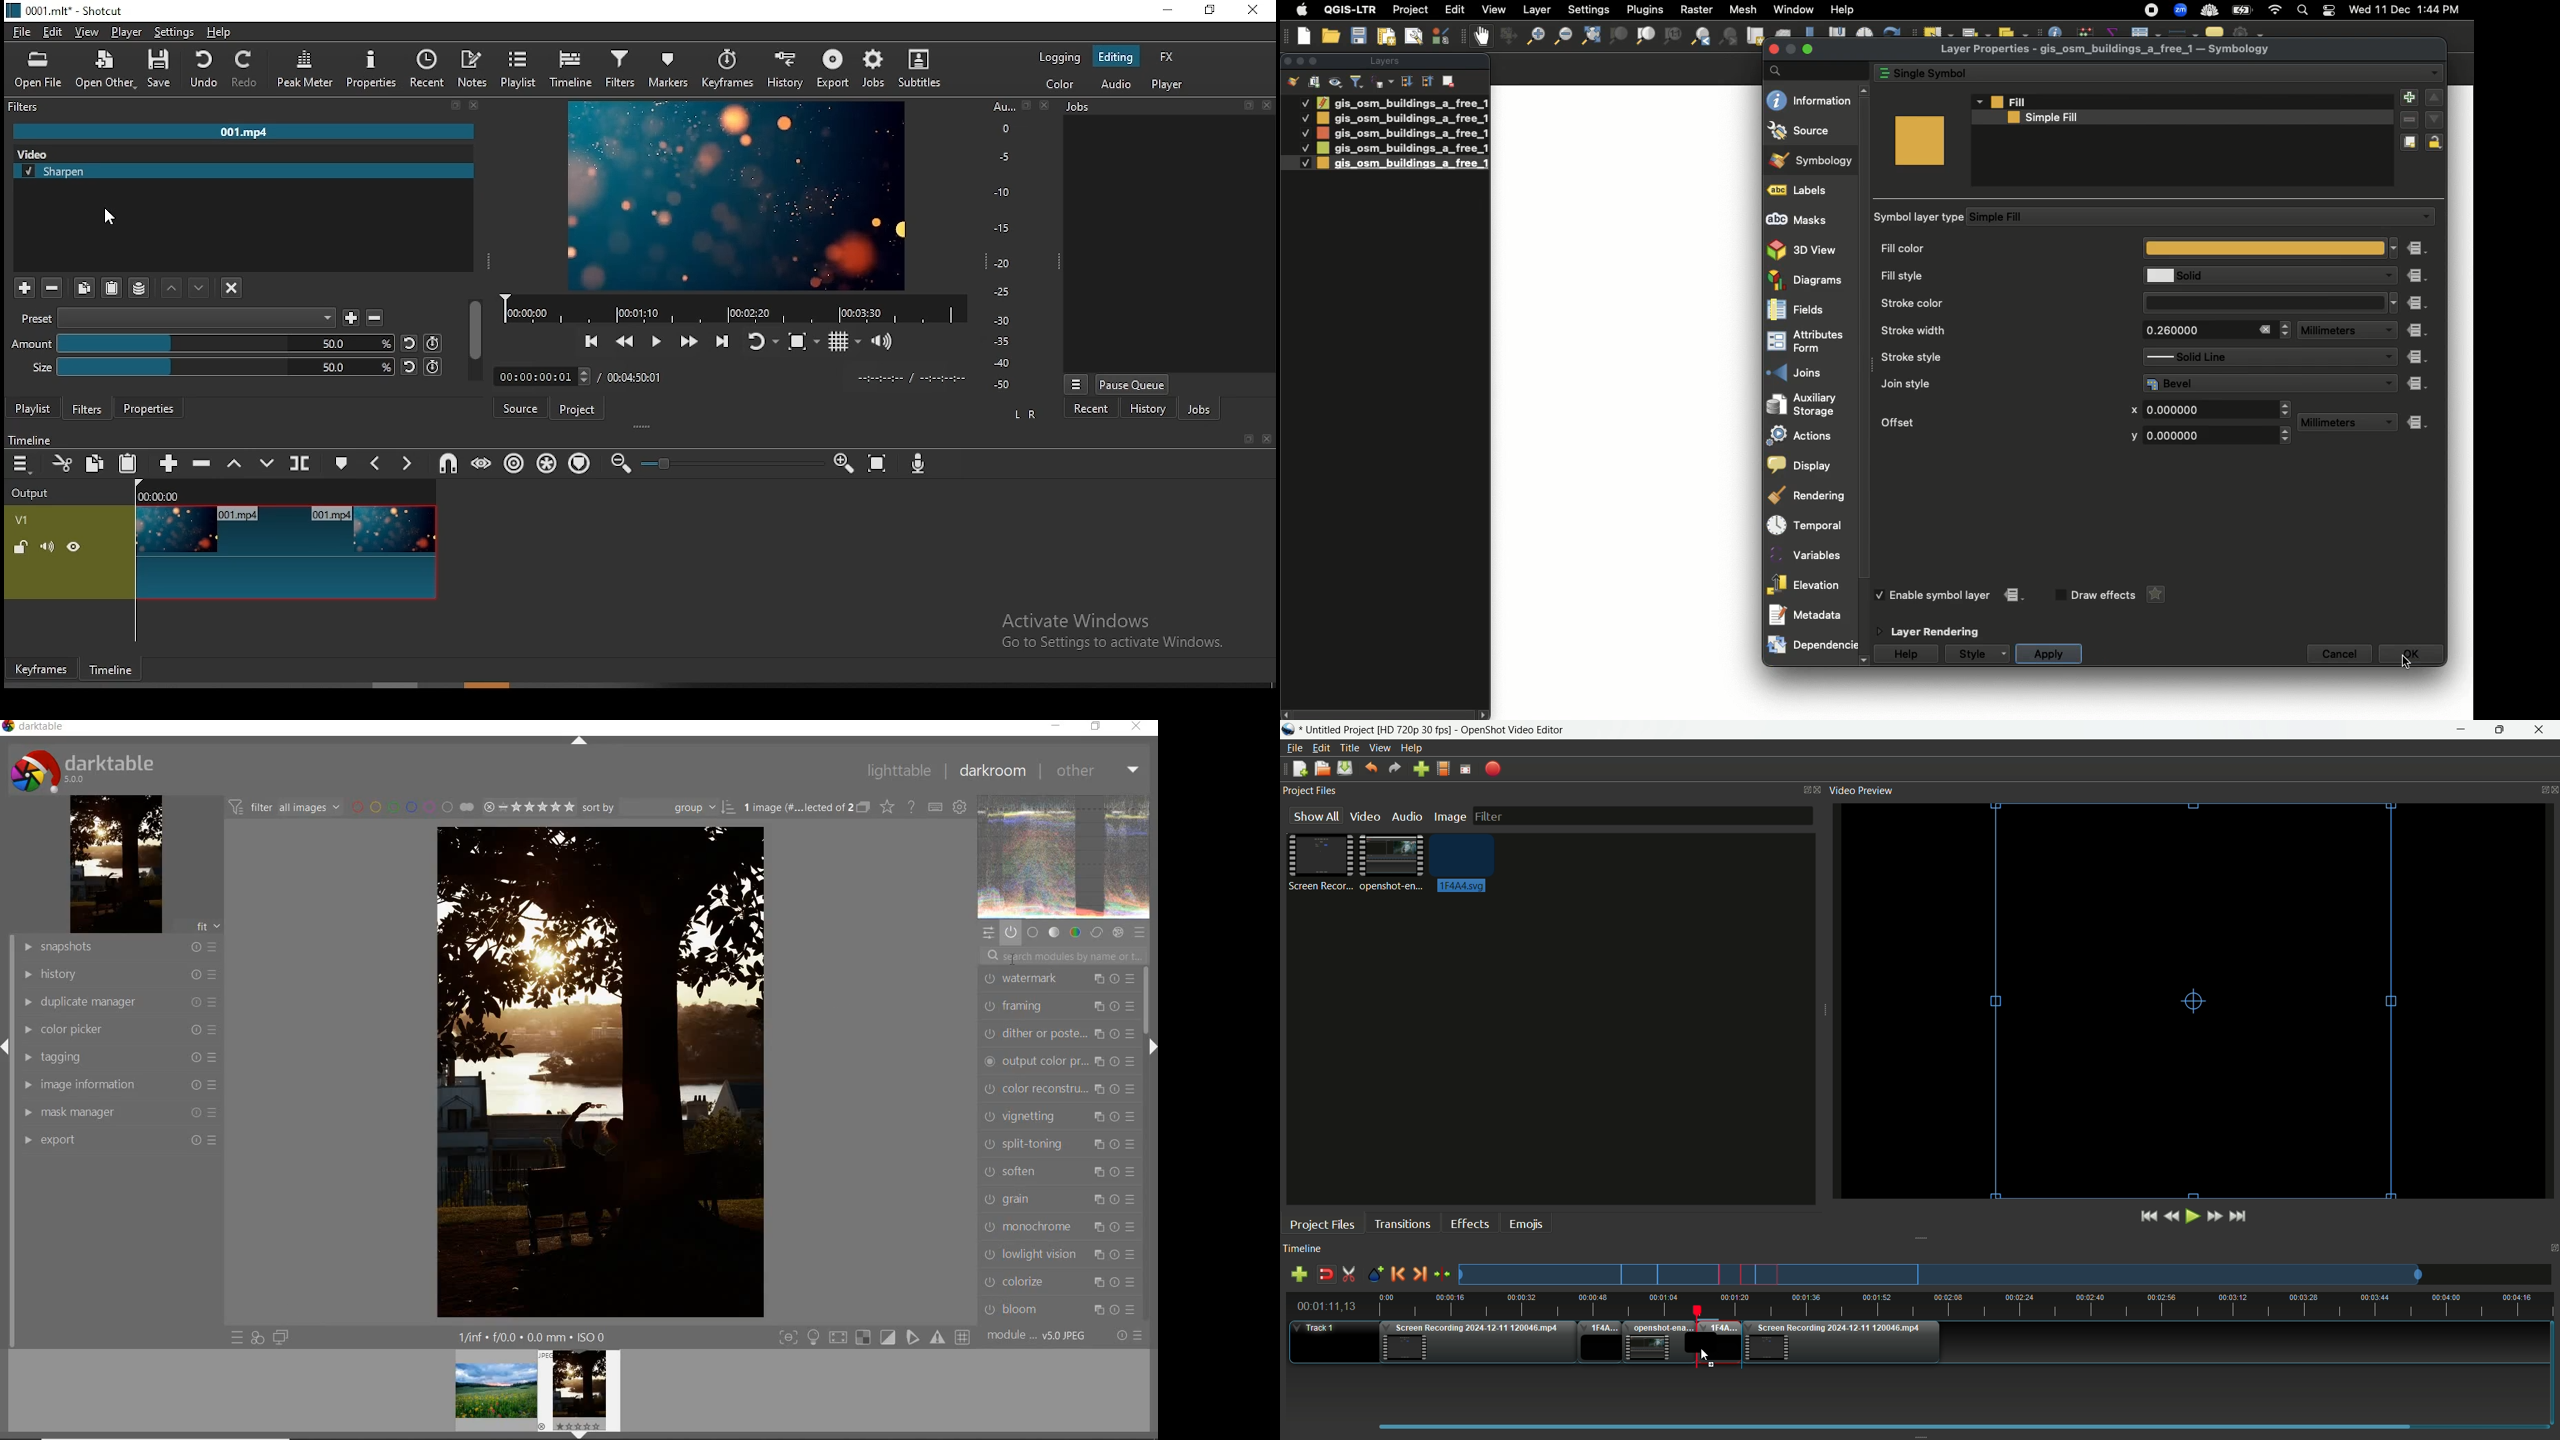 The width and height of the screenshot is (2576, 1456). I want to click on Project files, so click(1309, 791).